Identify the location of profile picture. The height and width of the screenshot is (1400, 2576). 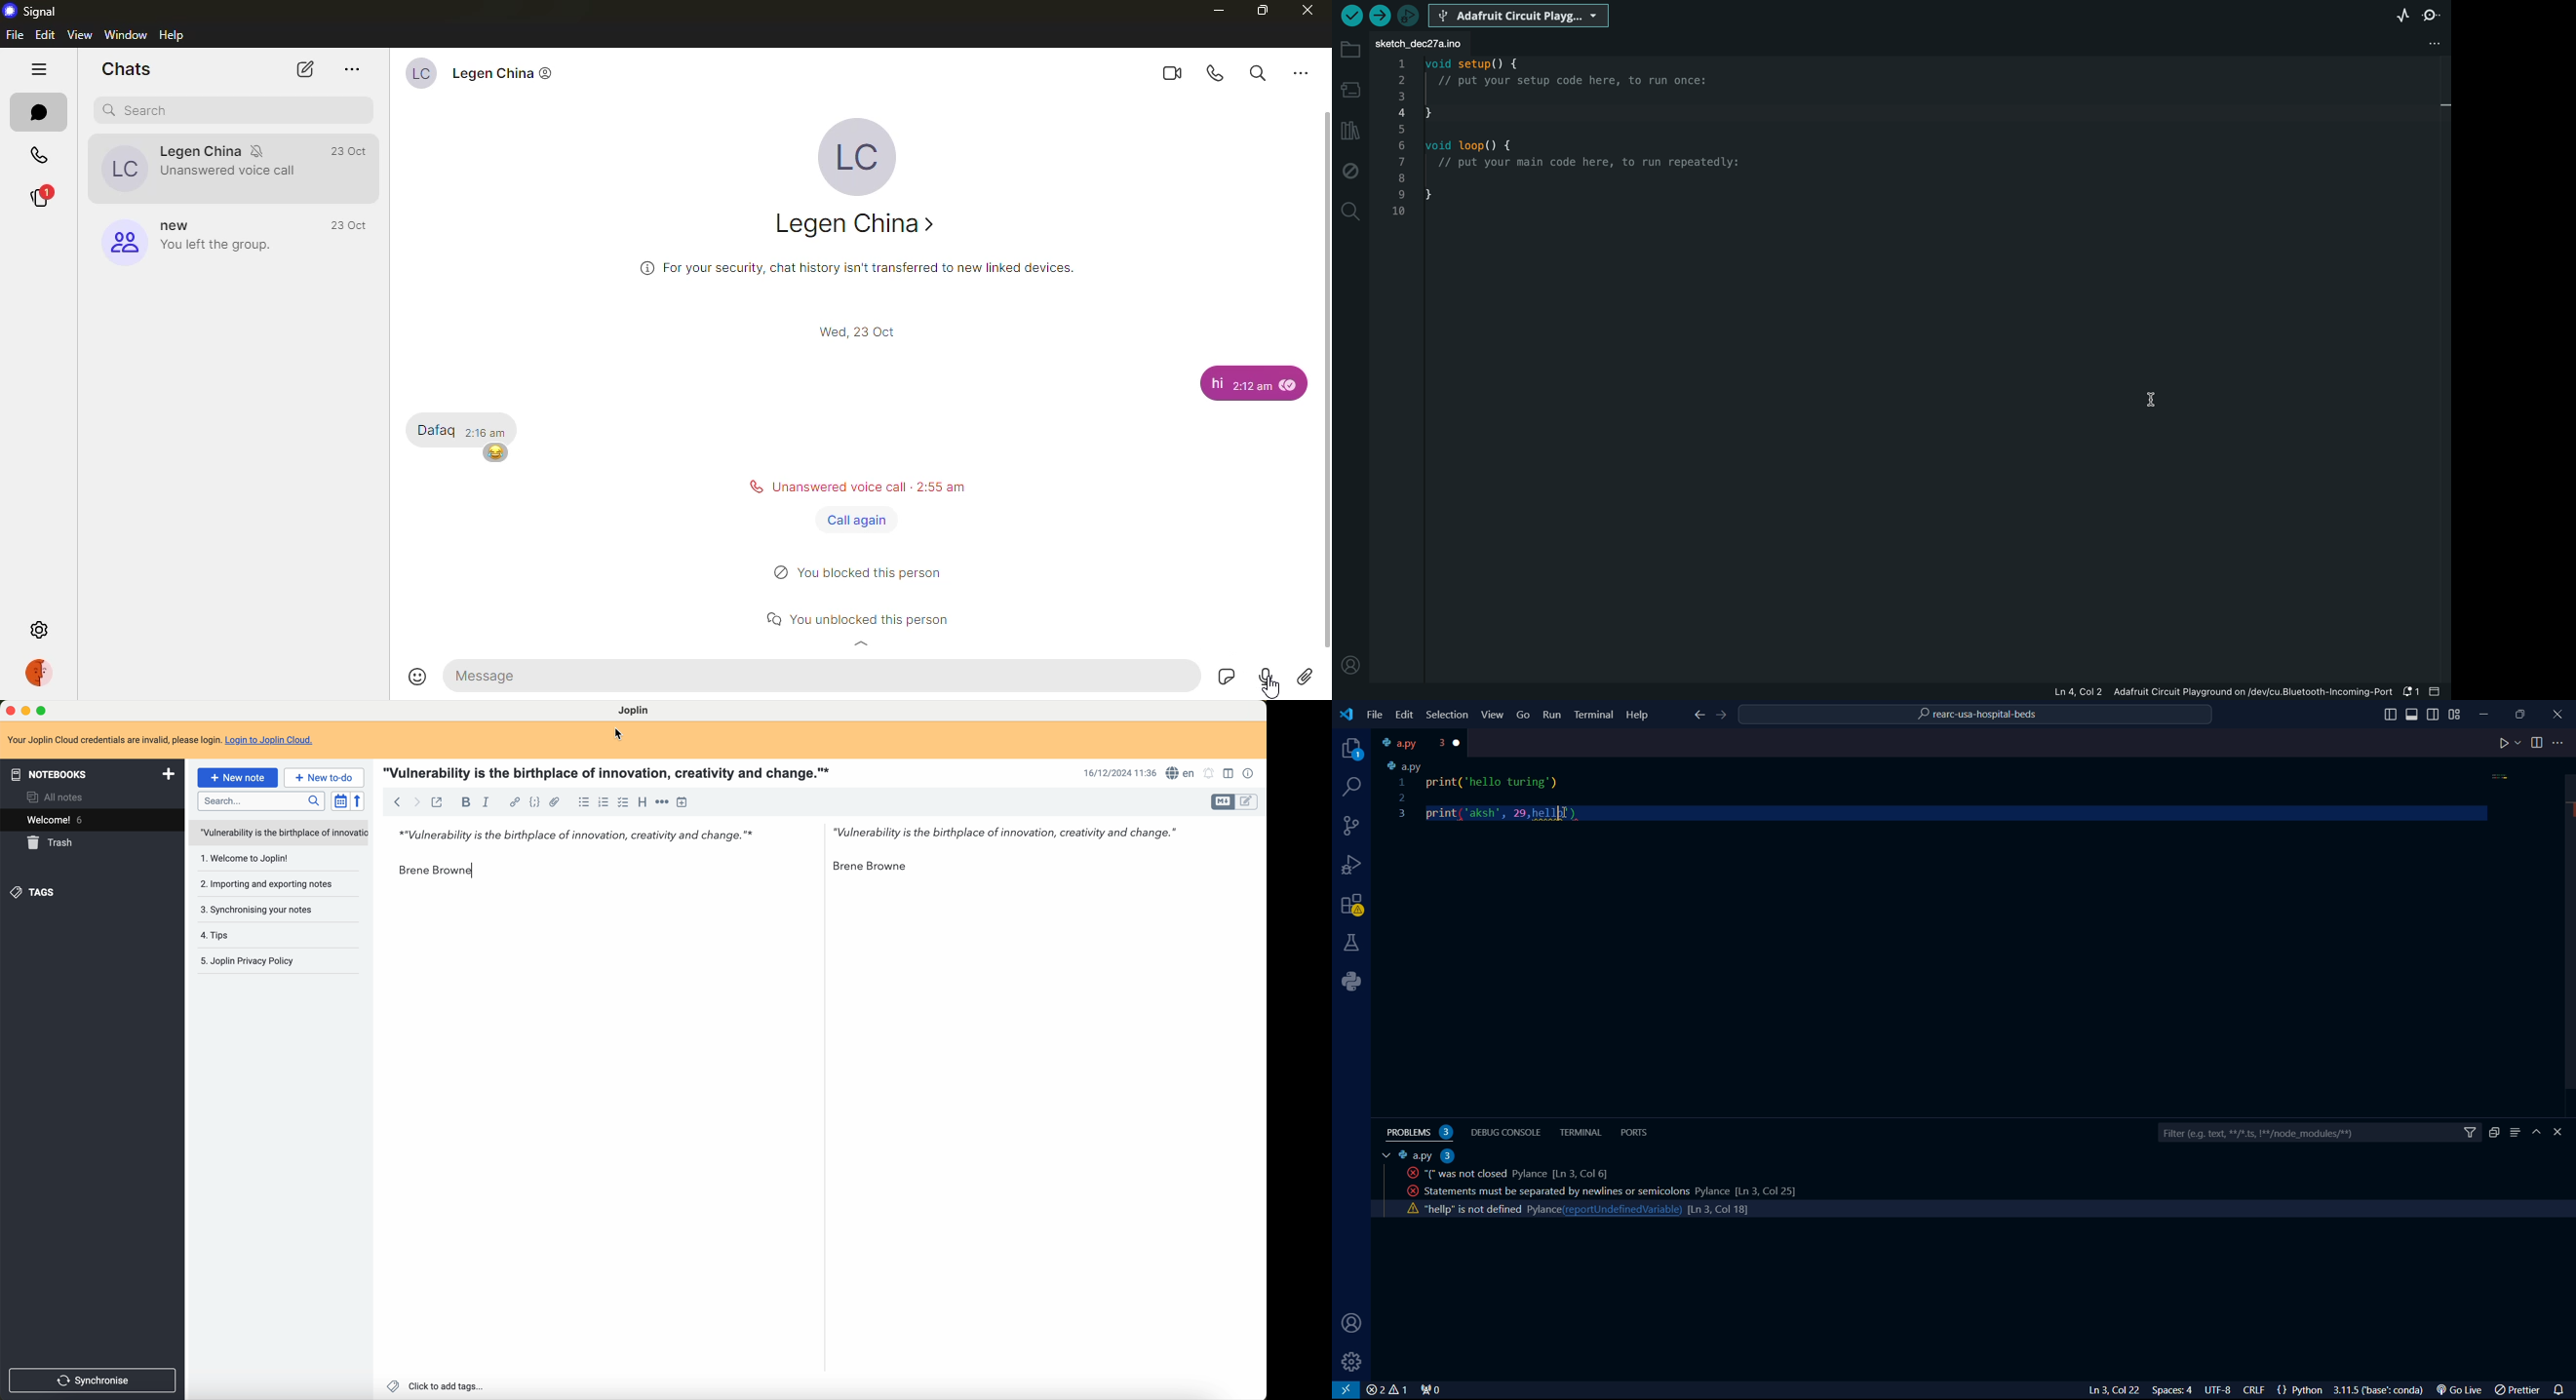
(420, 72).